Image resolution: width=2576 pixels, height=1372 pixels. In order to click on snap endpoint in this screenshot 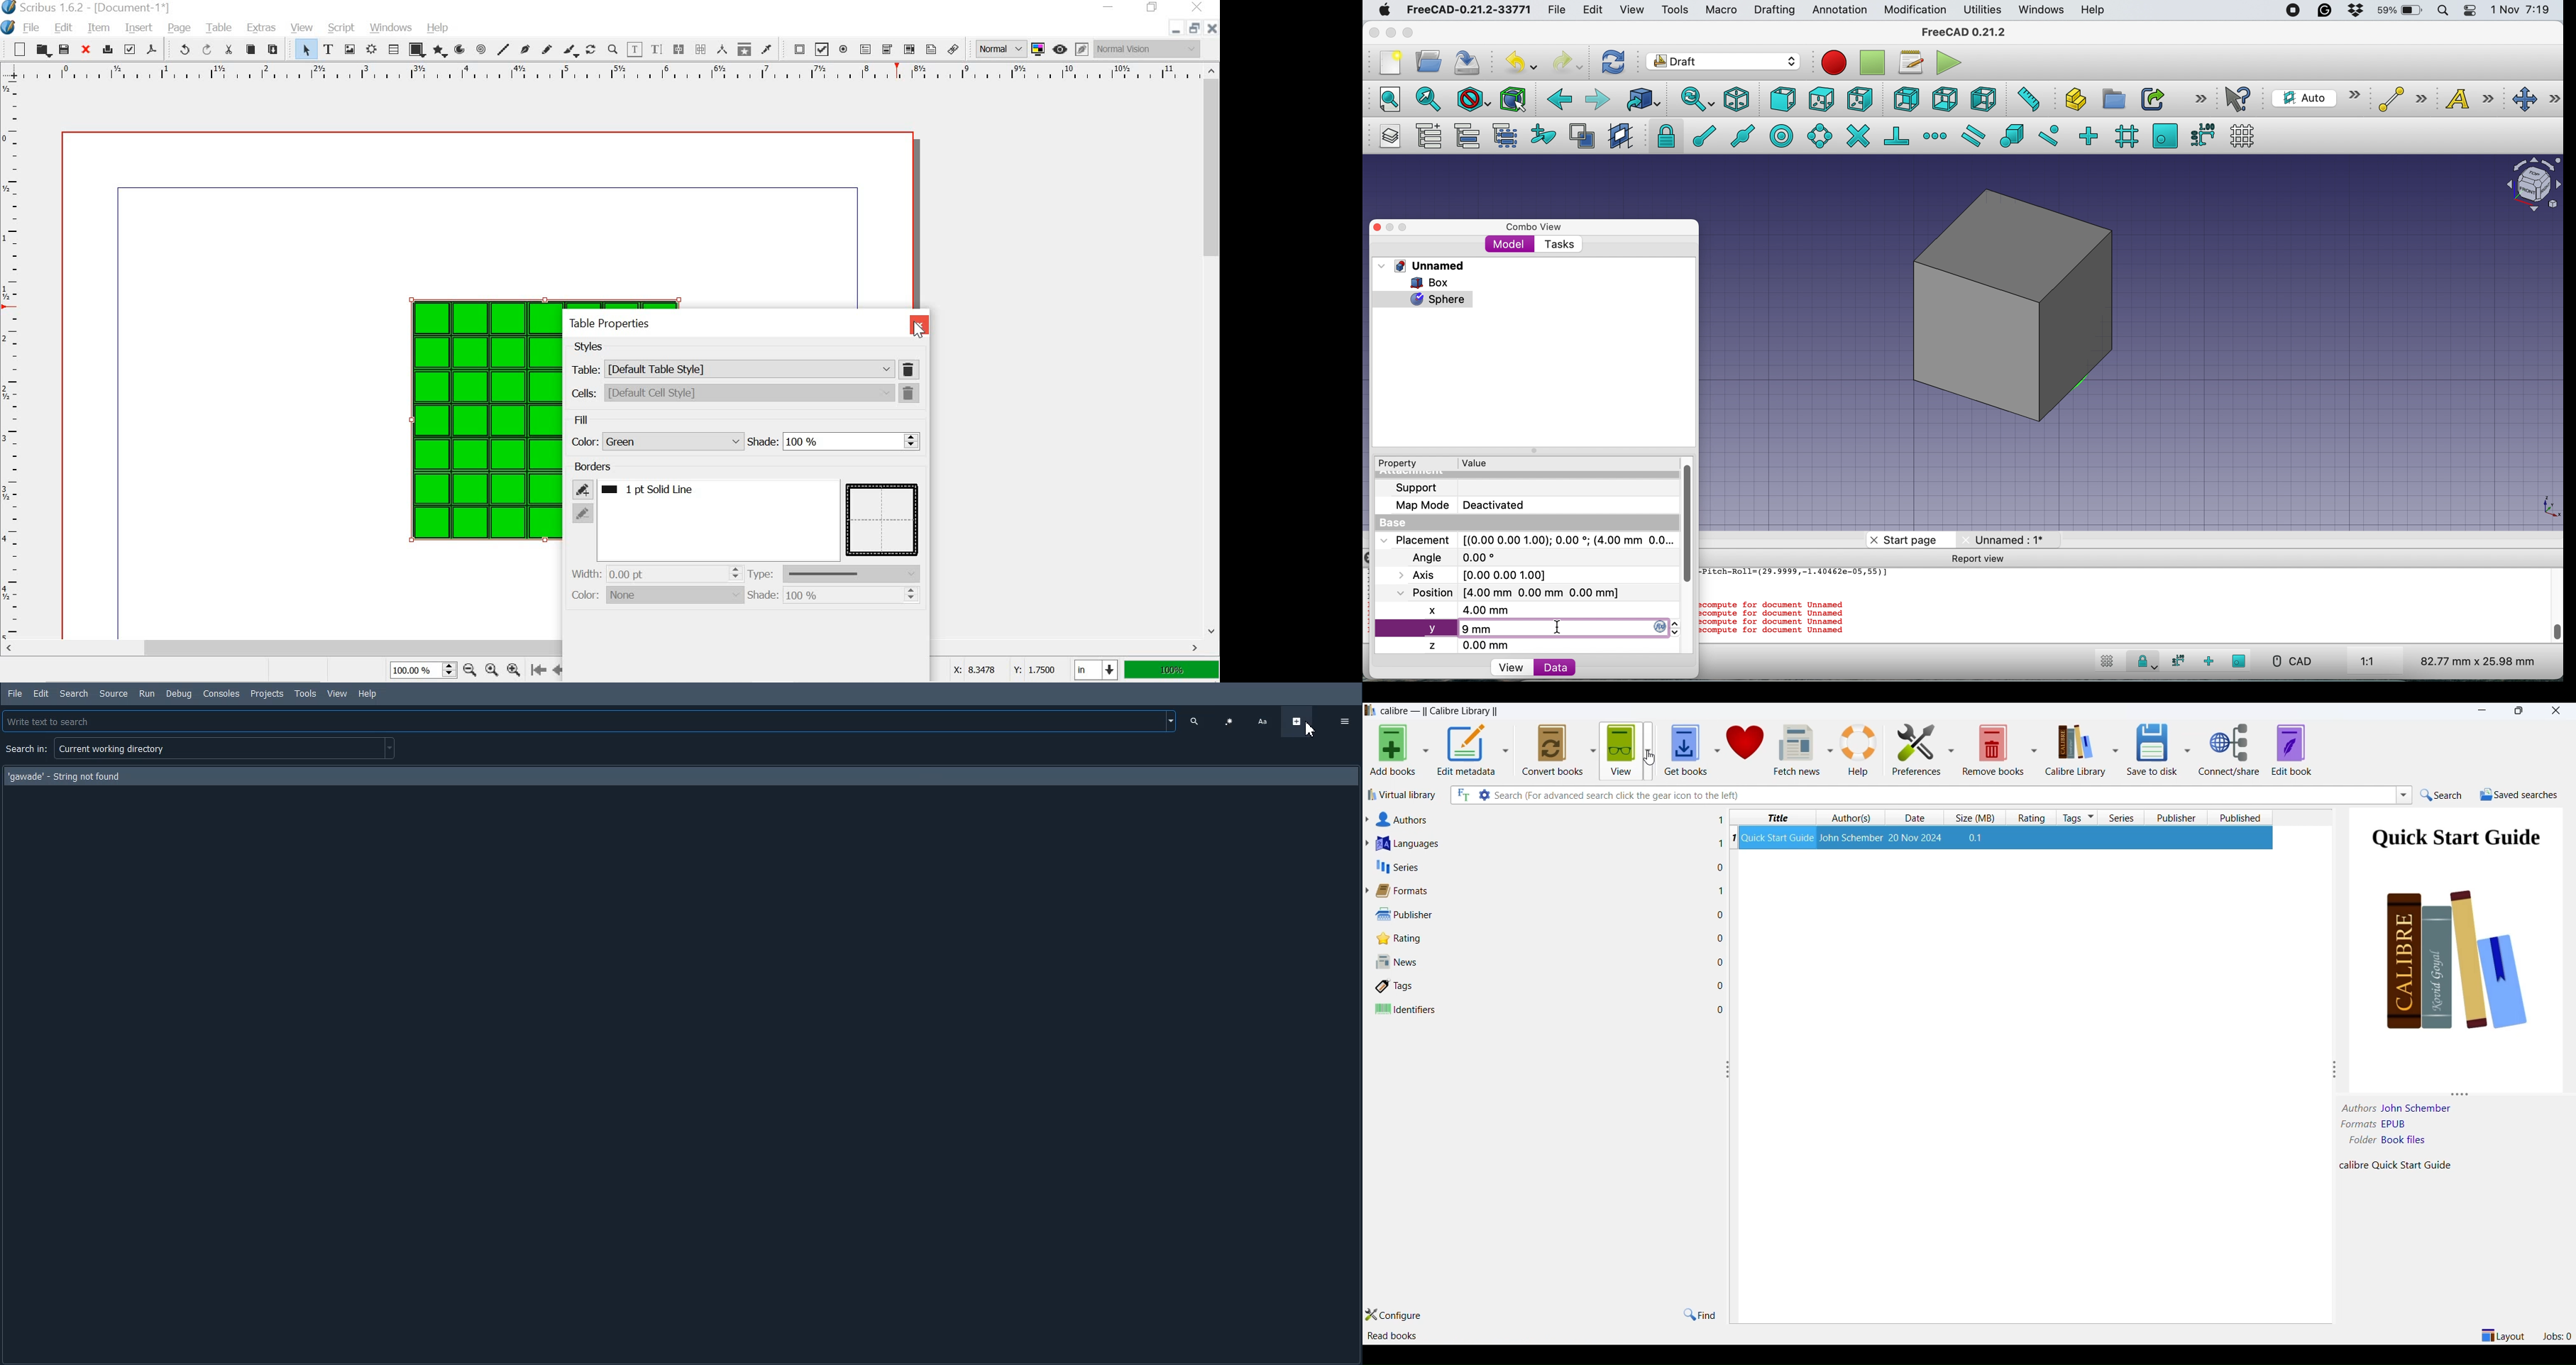, I will do `click(1699, 139)`.